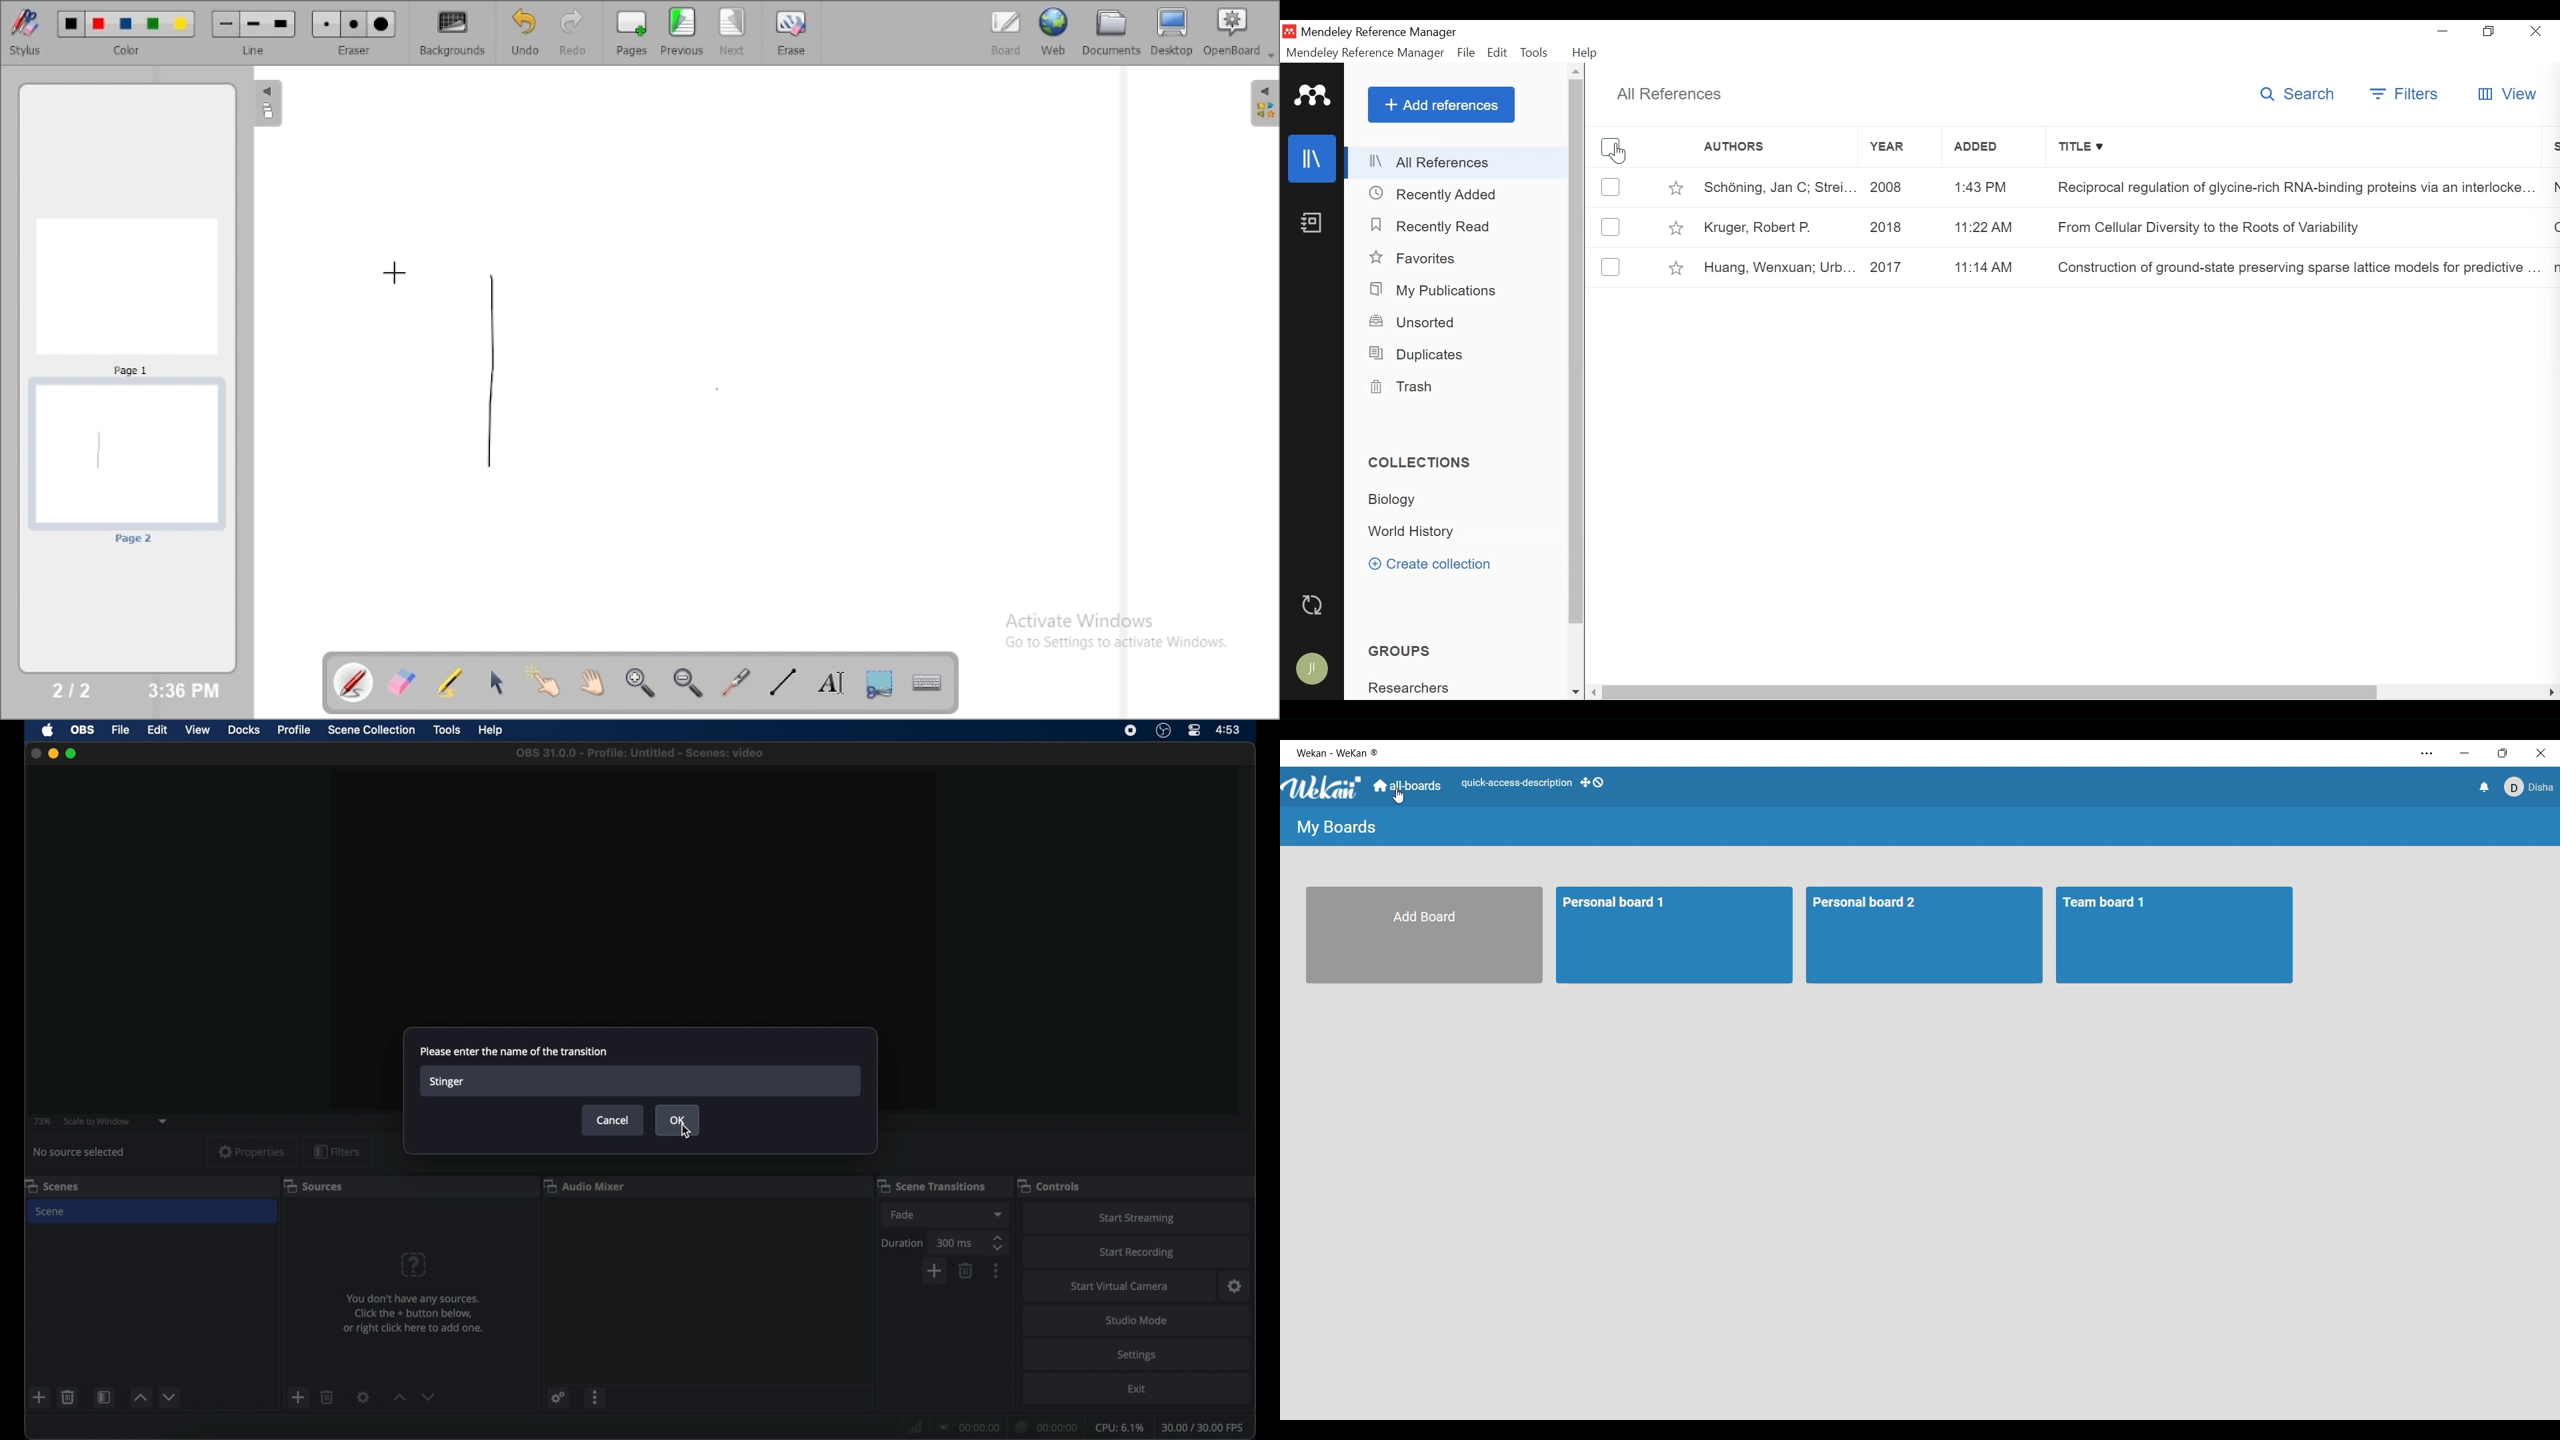  I want to click on Trash, so click(1402, 387).